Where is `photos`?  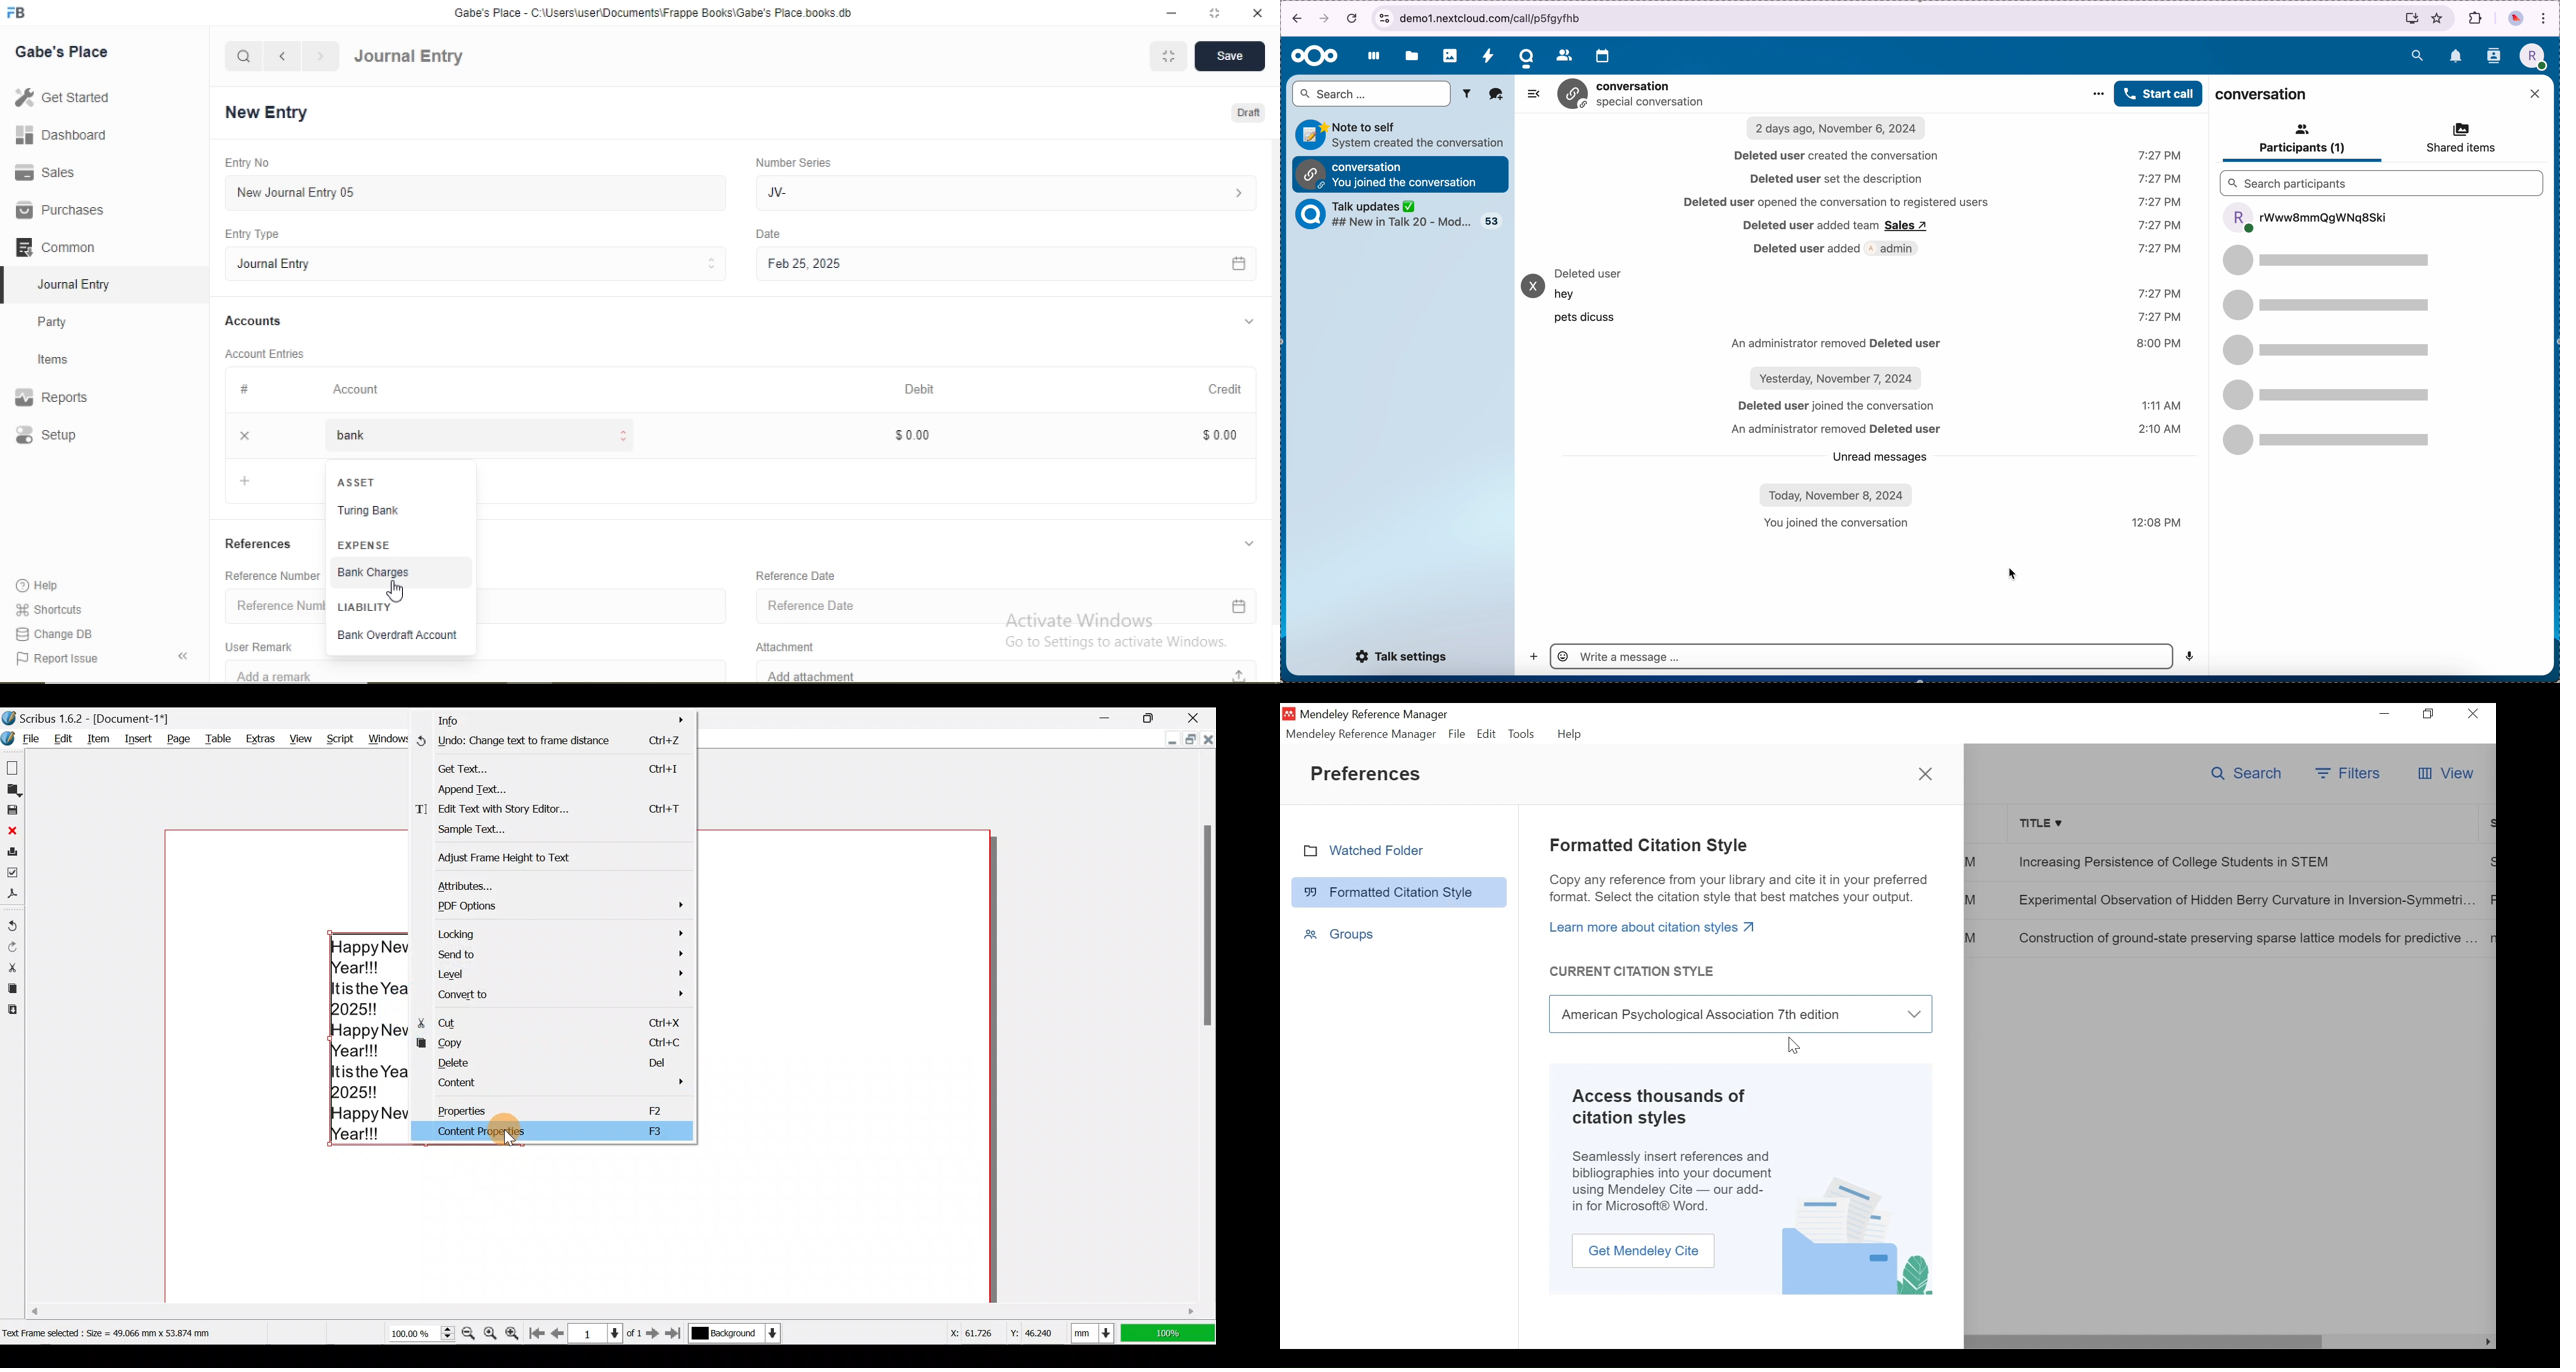
photos is located at coordinates (1450, 54).